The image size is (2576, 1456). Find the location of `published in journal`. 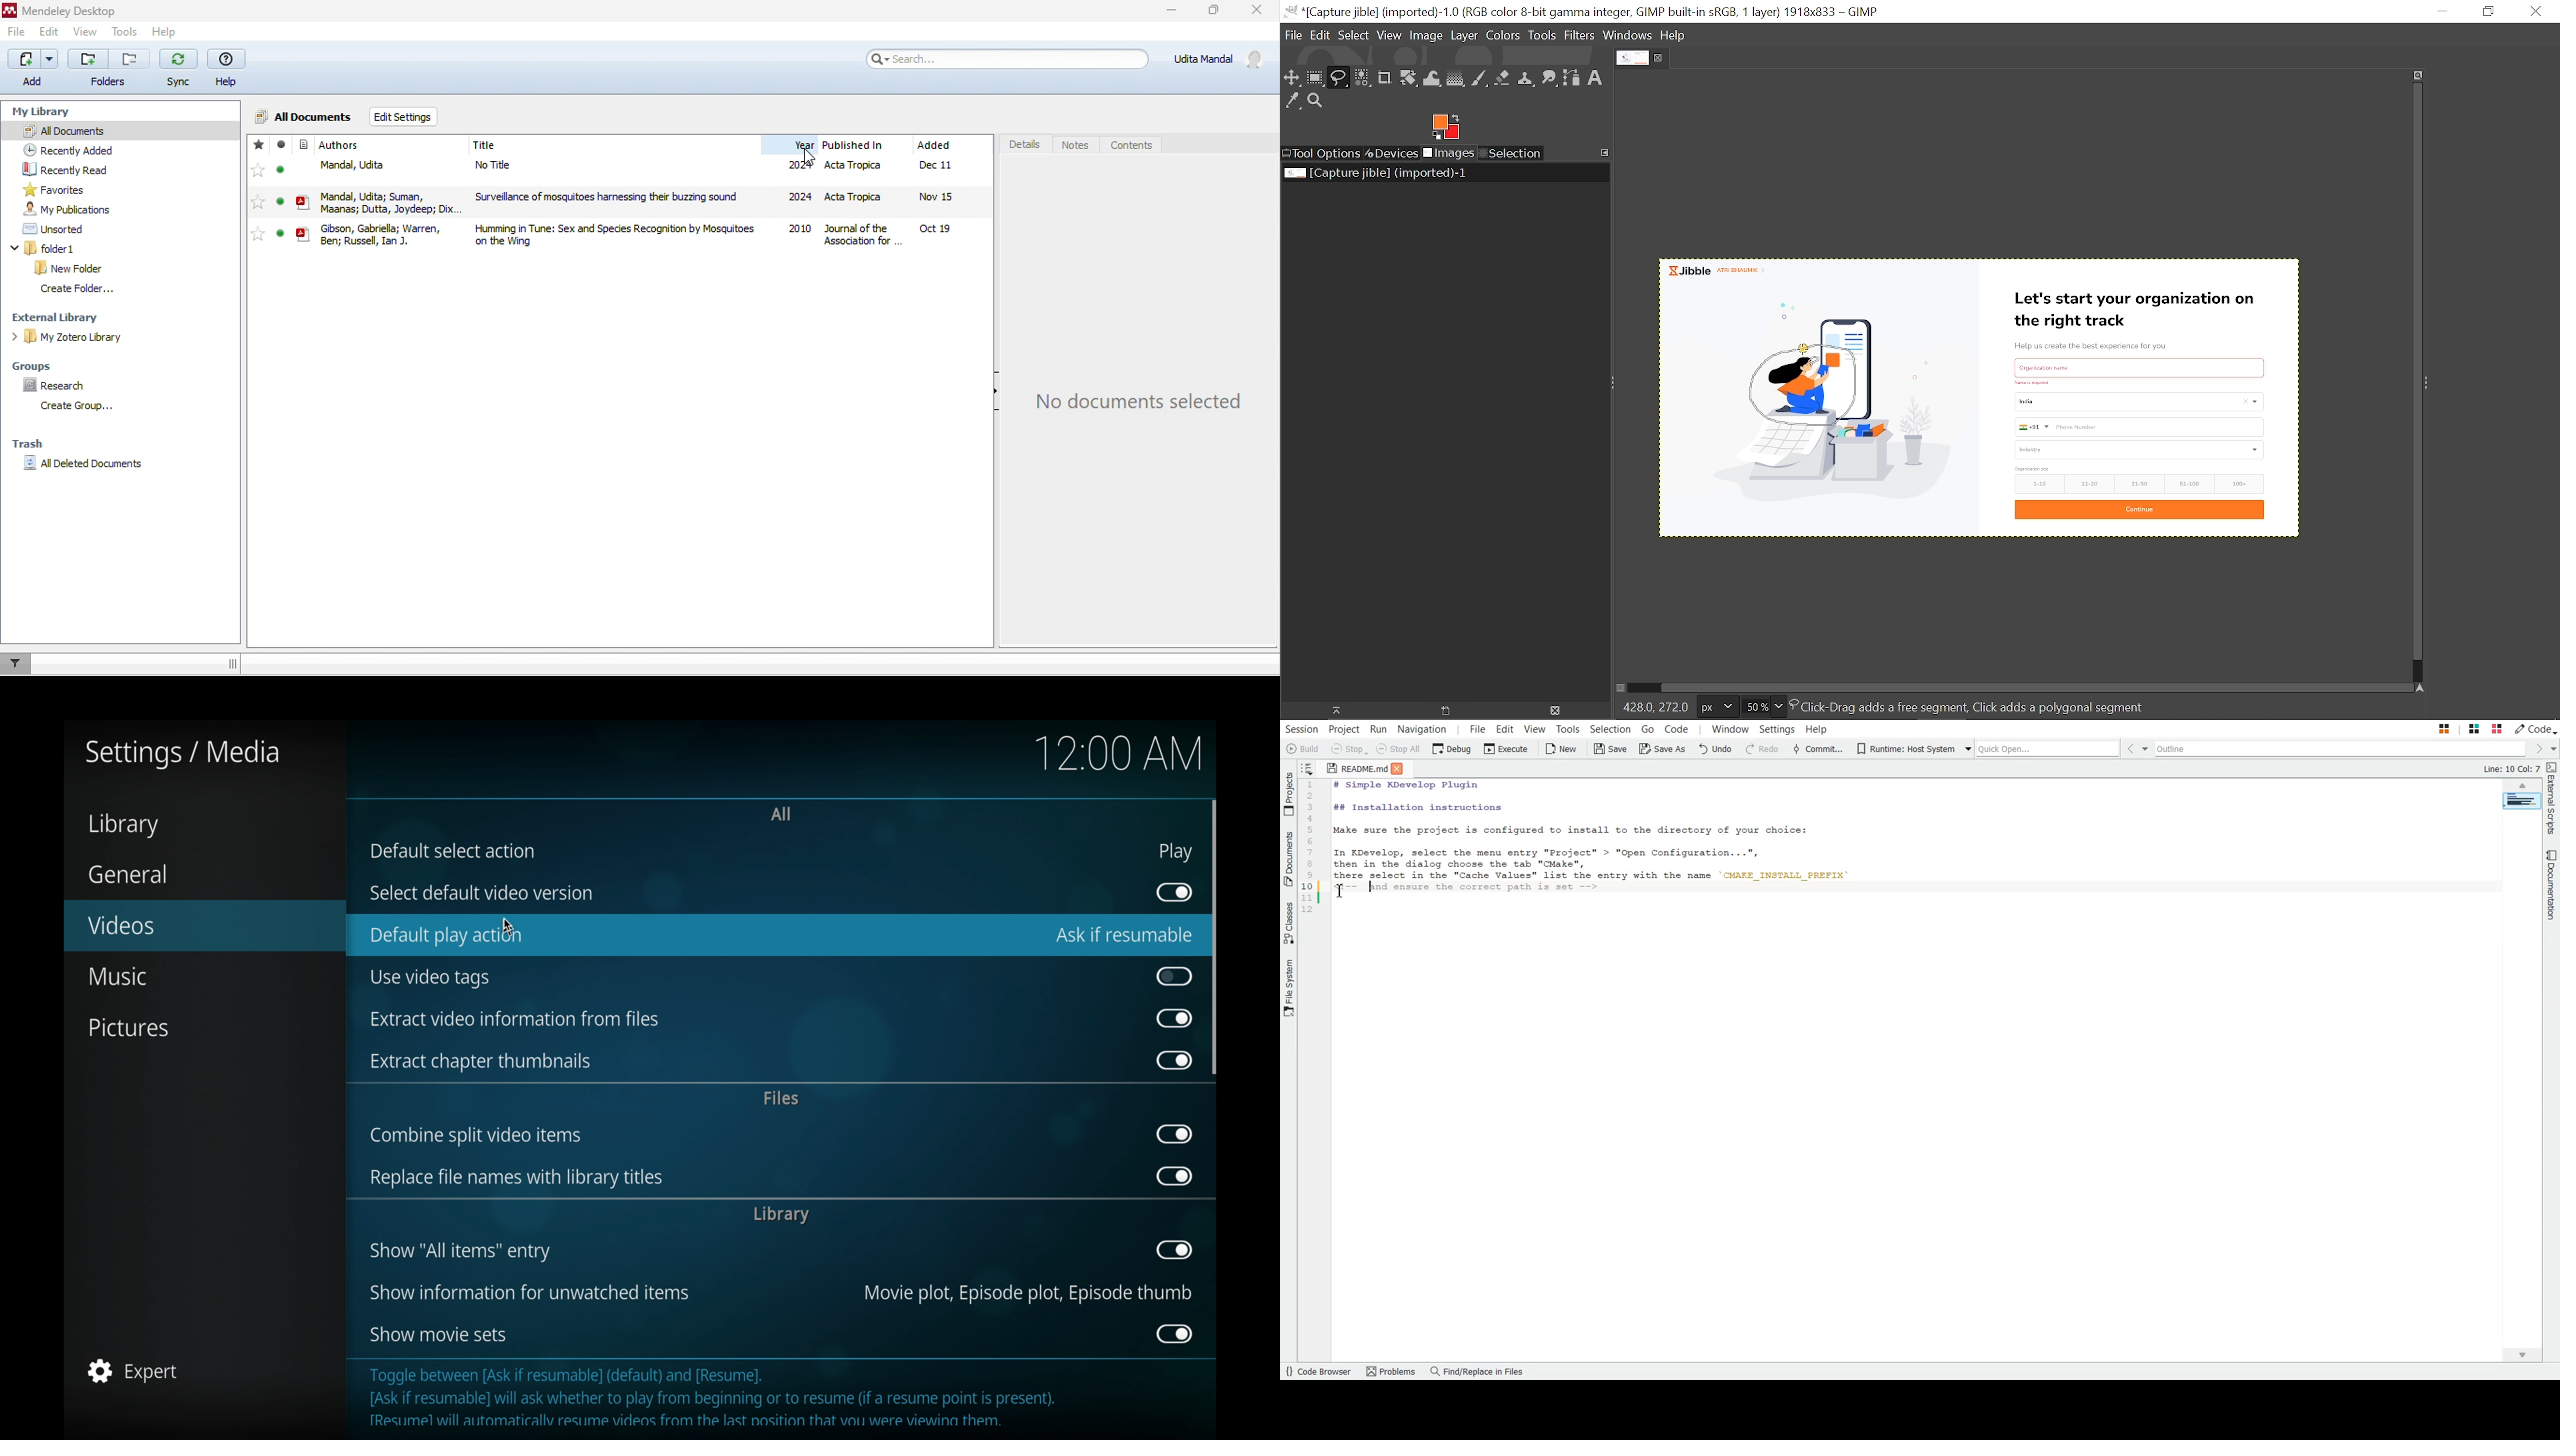

published in journal is located at coordinates (864, 192).